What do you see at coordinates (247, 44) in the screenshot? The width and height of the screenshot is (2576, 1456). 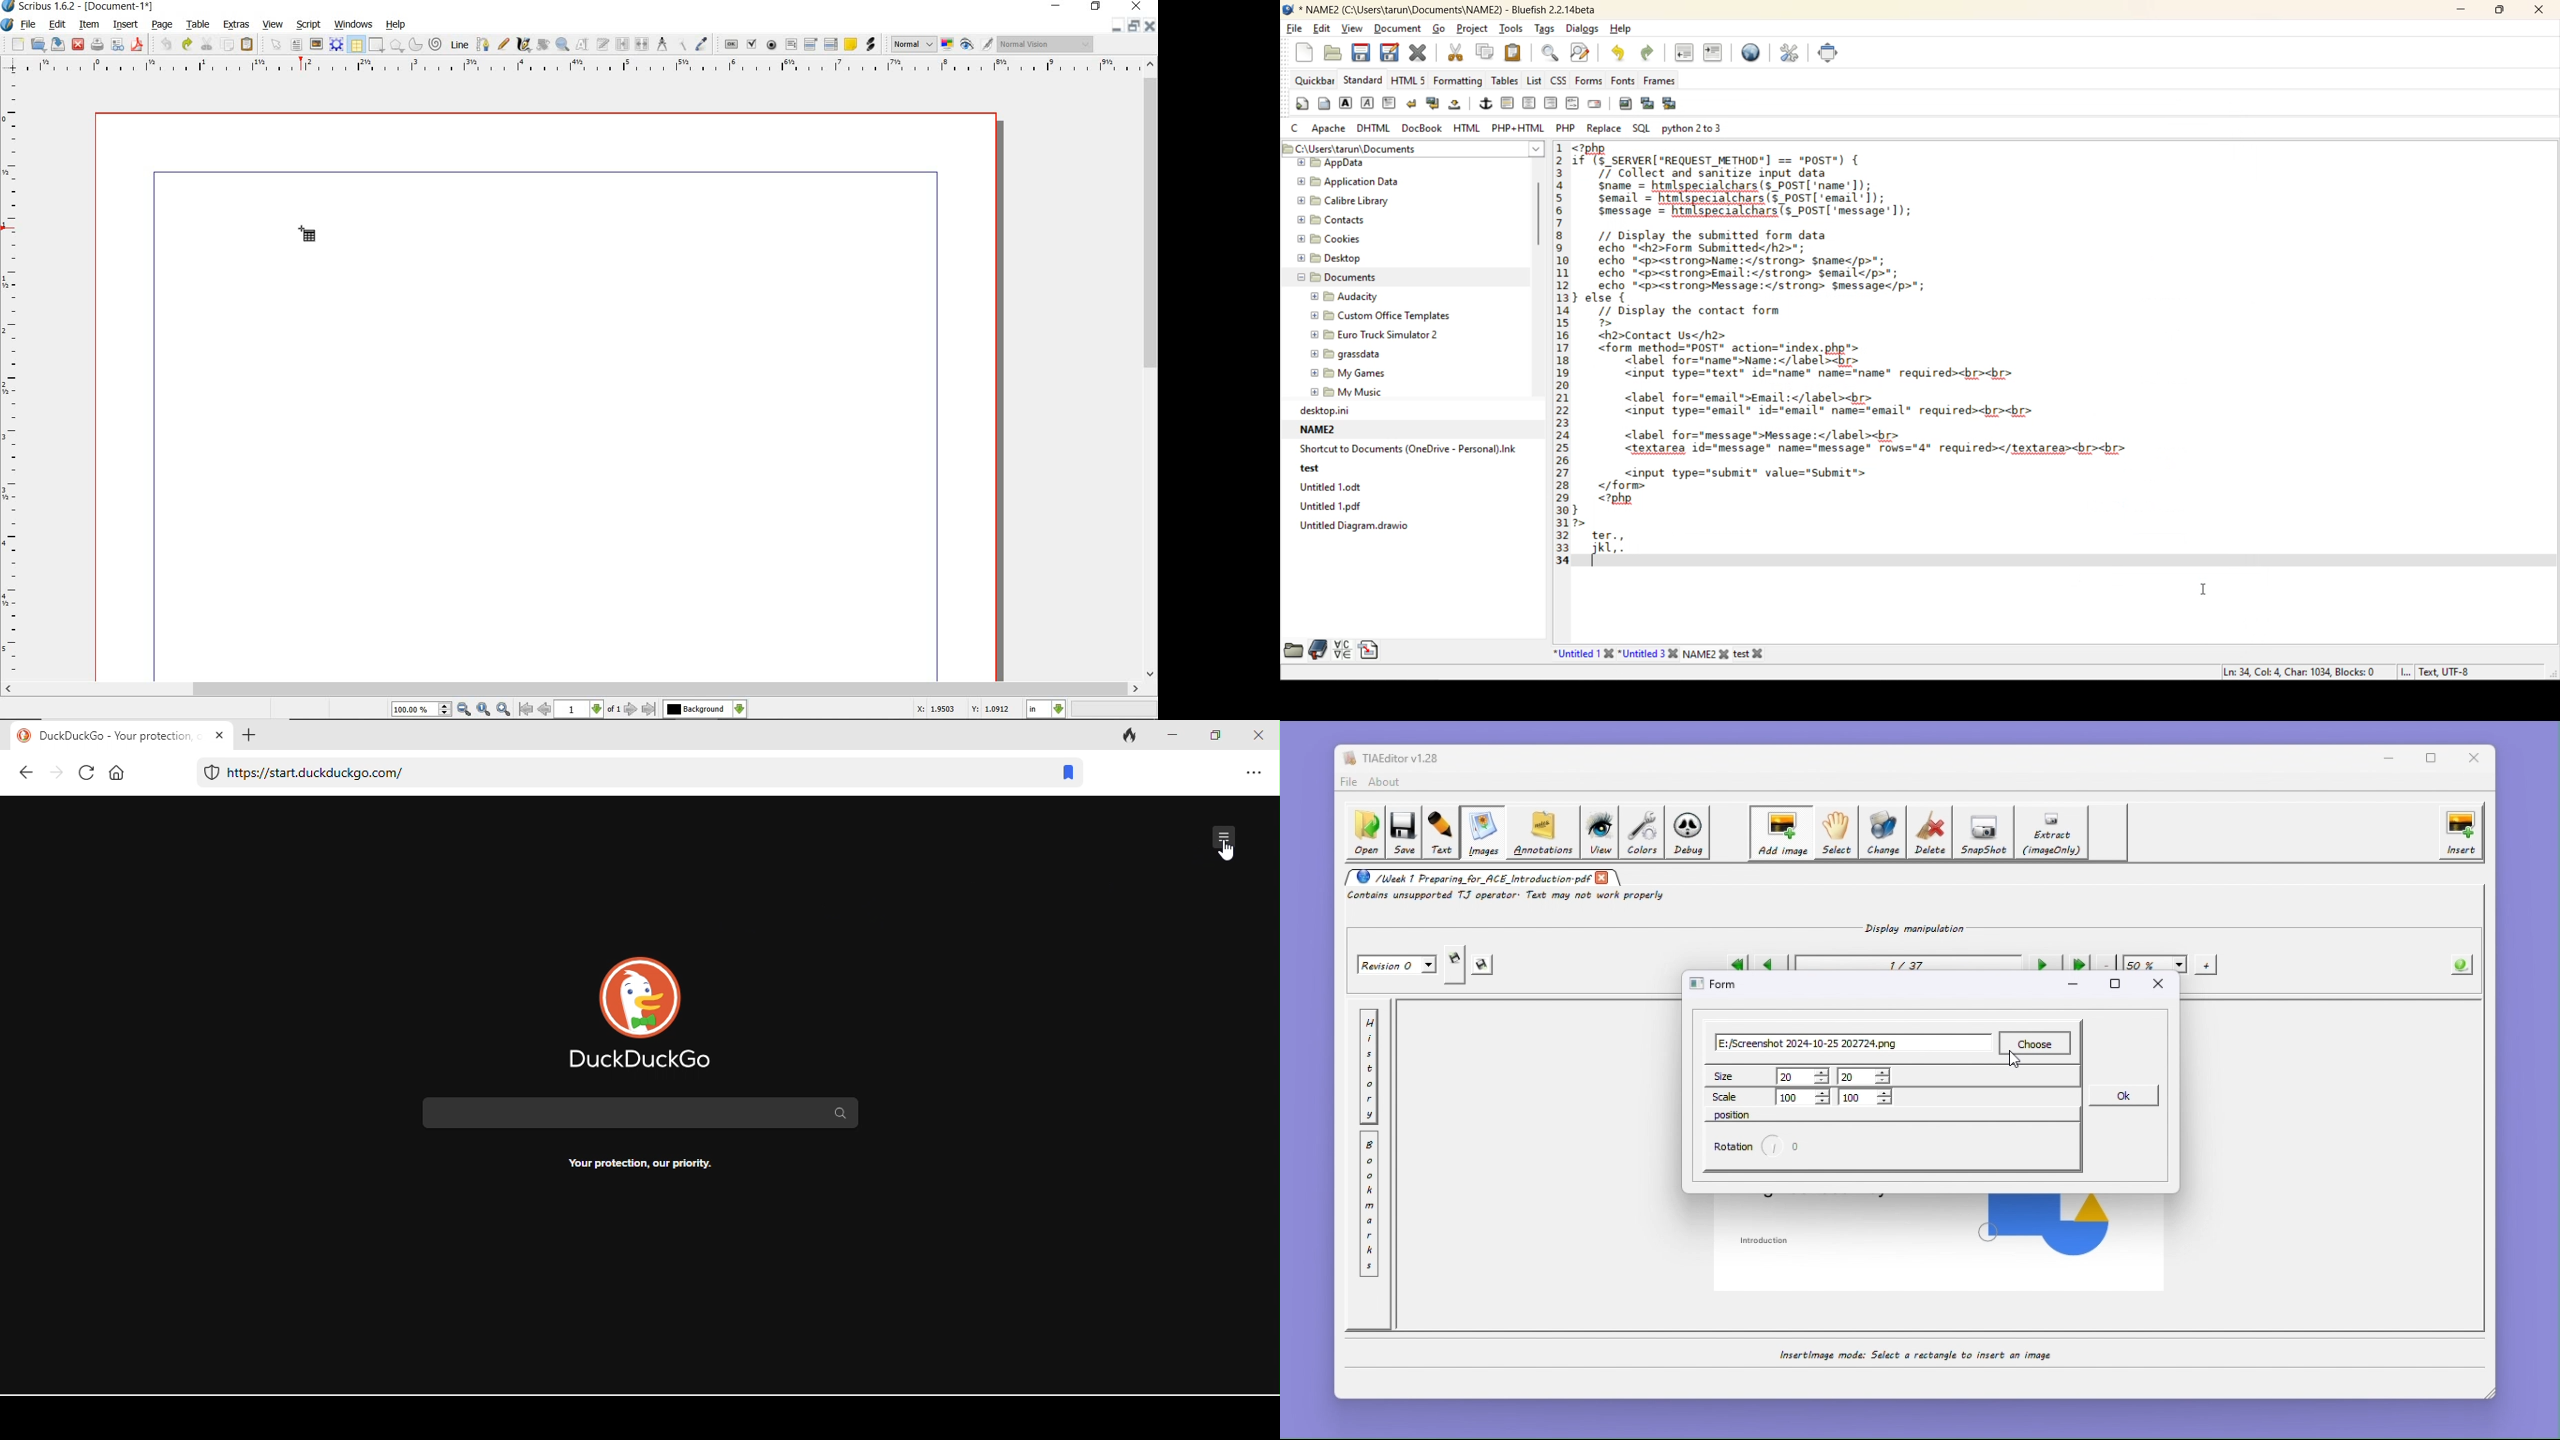 I see `paste` at bounding box center [247, 44].